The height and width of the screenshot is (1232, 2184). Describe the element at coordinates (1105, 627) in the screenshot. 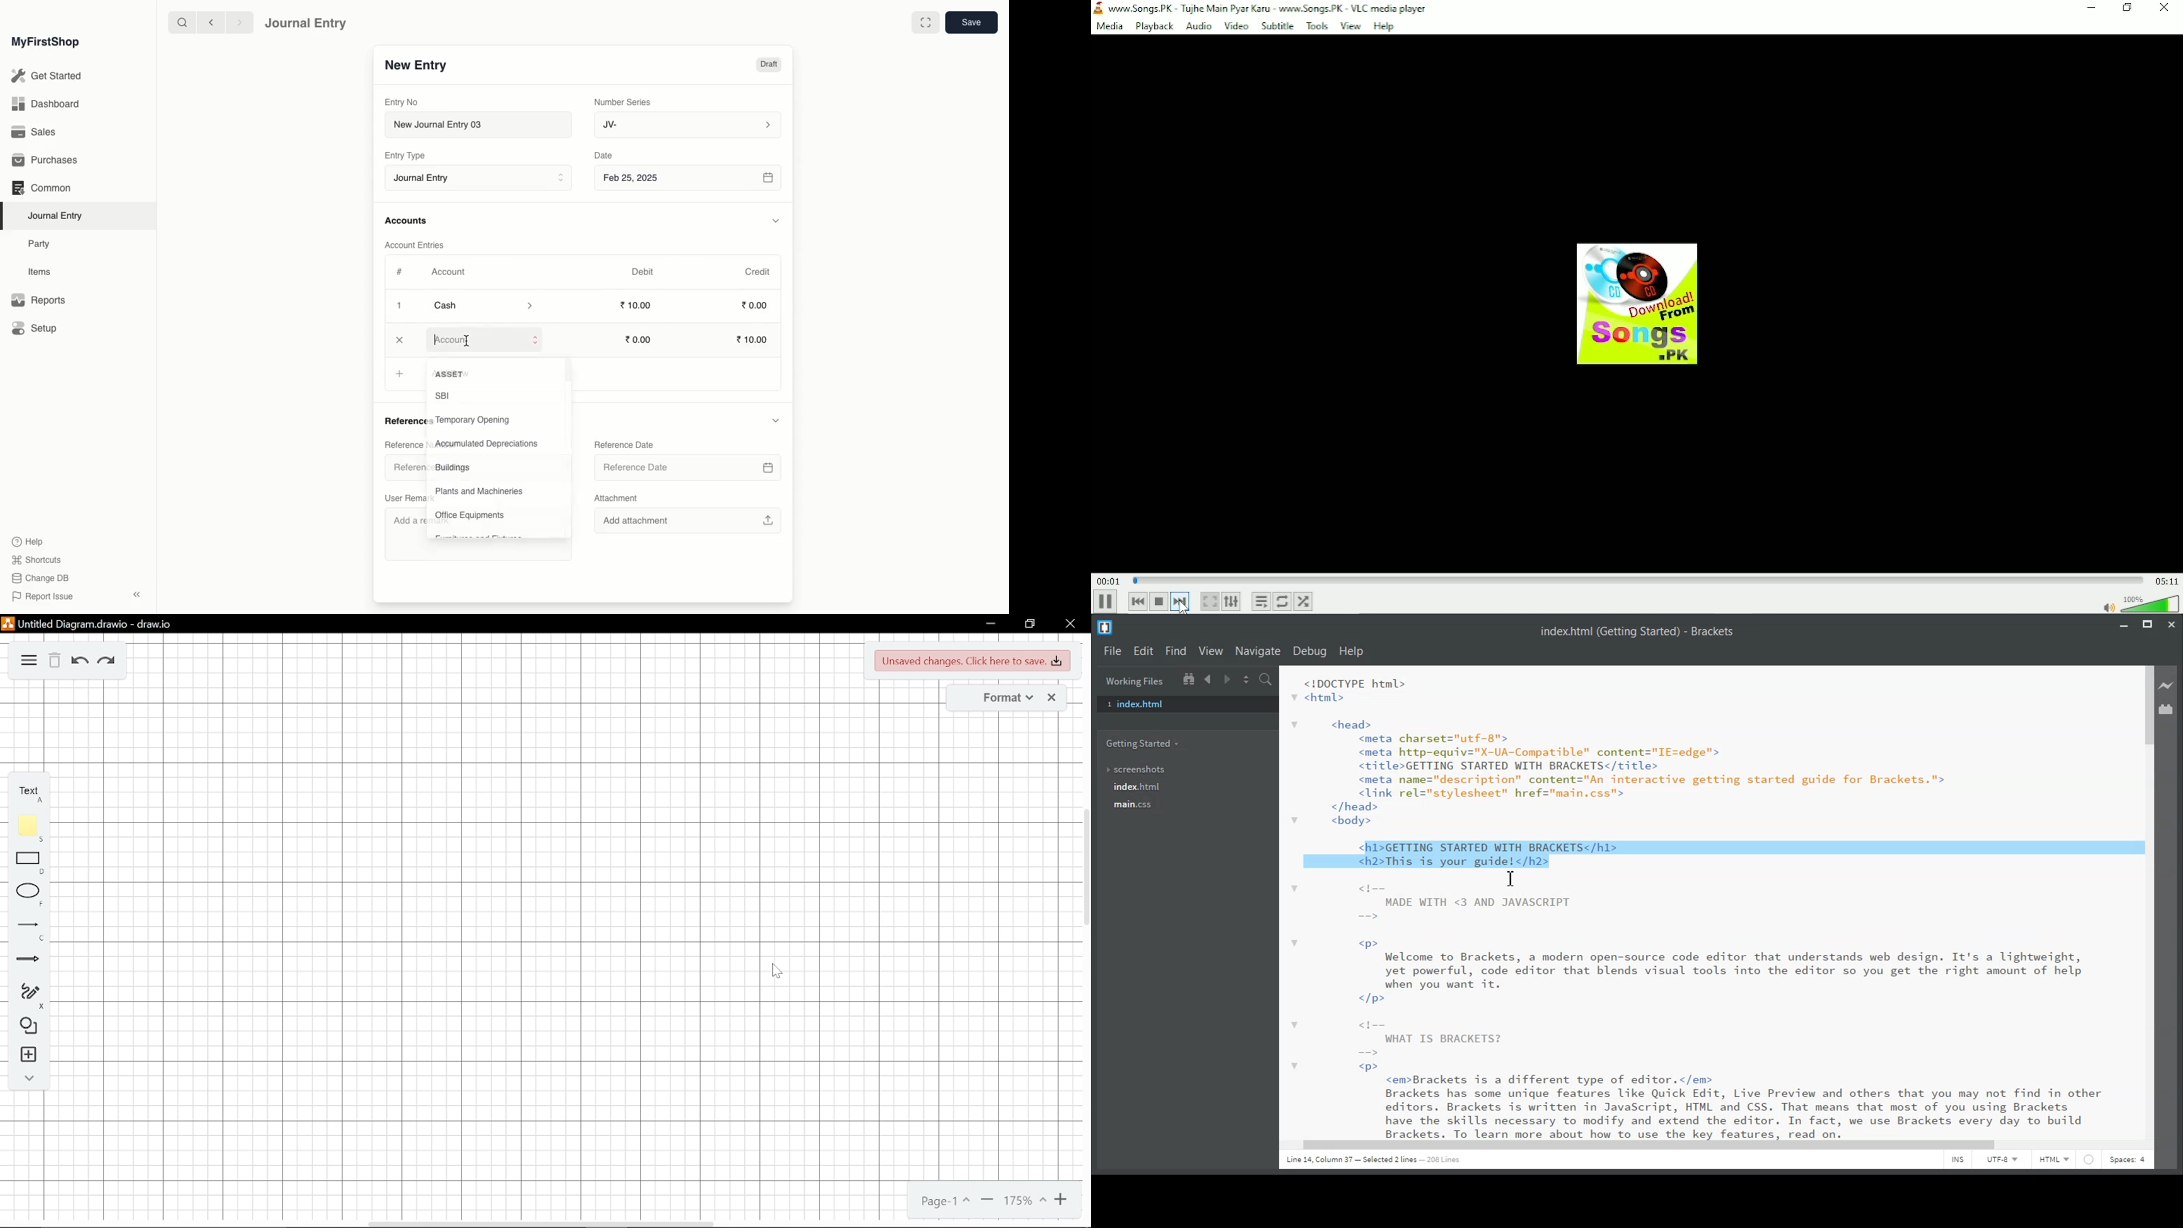

I see `Logo` at that location.